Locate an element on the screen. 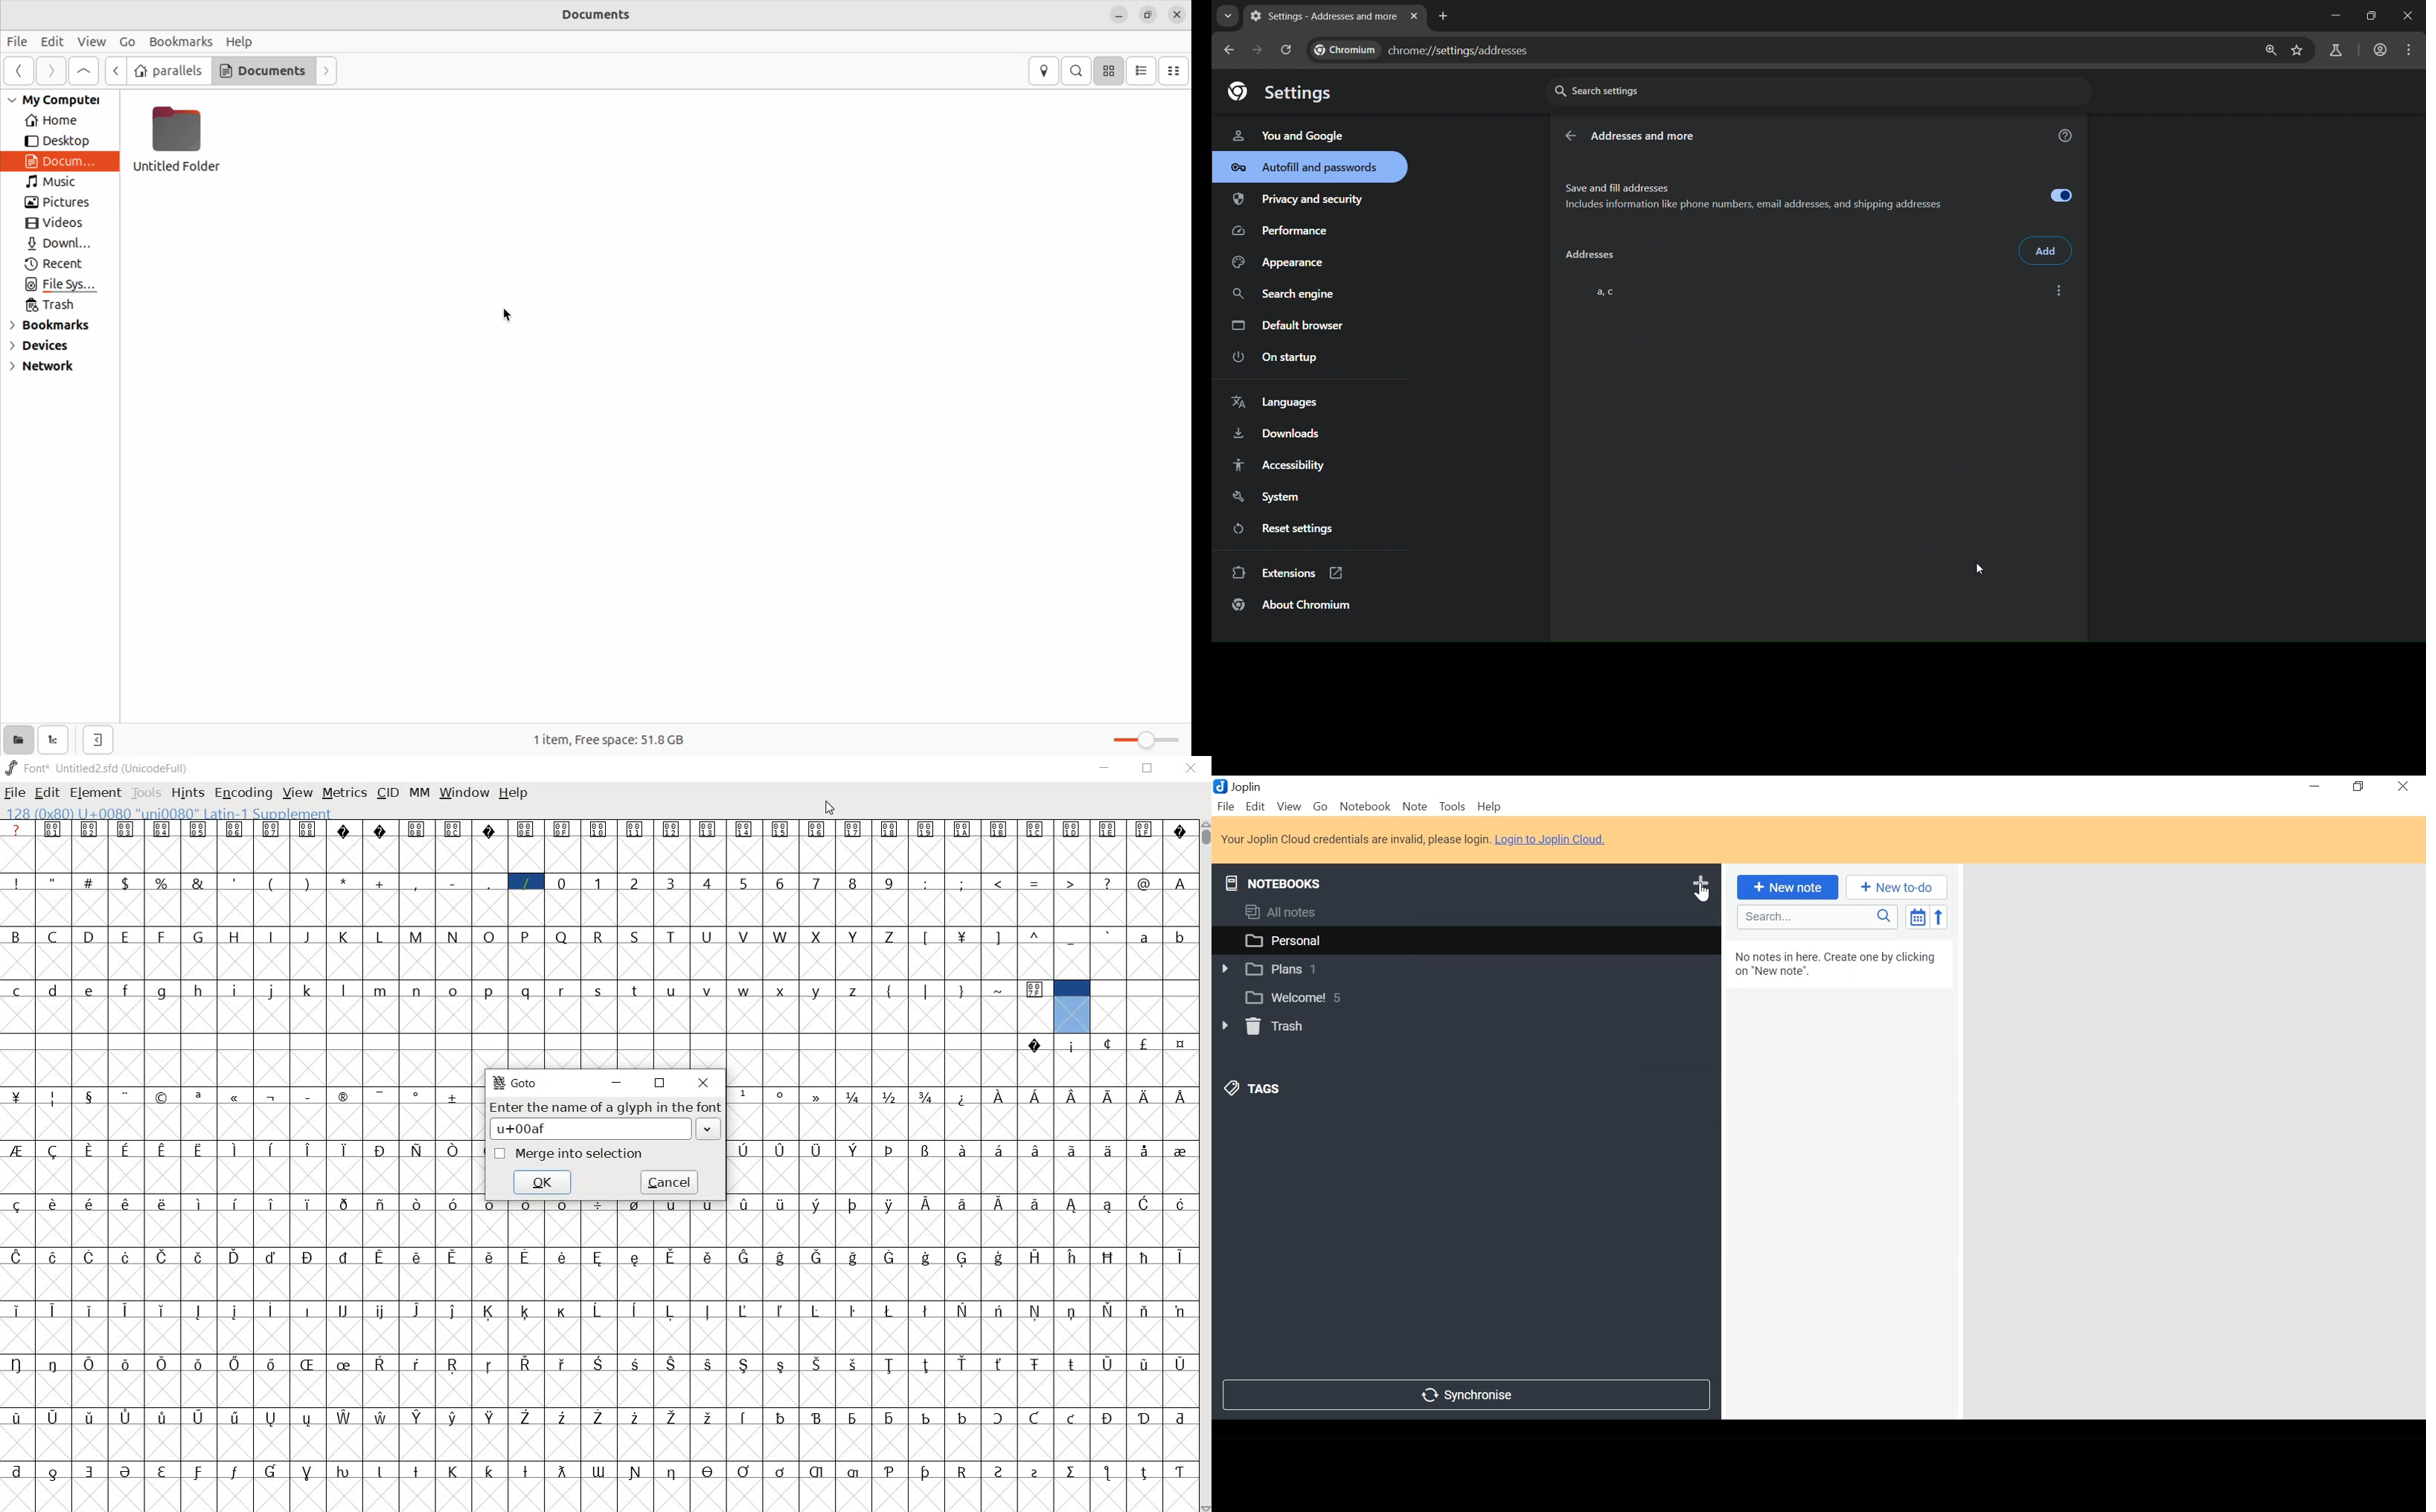 The height and width of the screenshot is (1512, 2436). Symbol is located at coordinates (1036, 1149).